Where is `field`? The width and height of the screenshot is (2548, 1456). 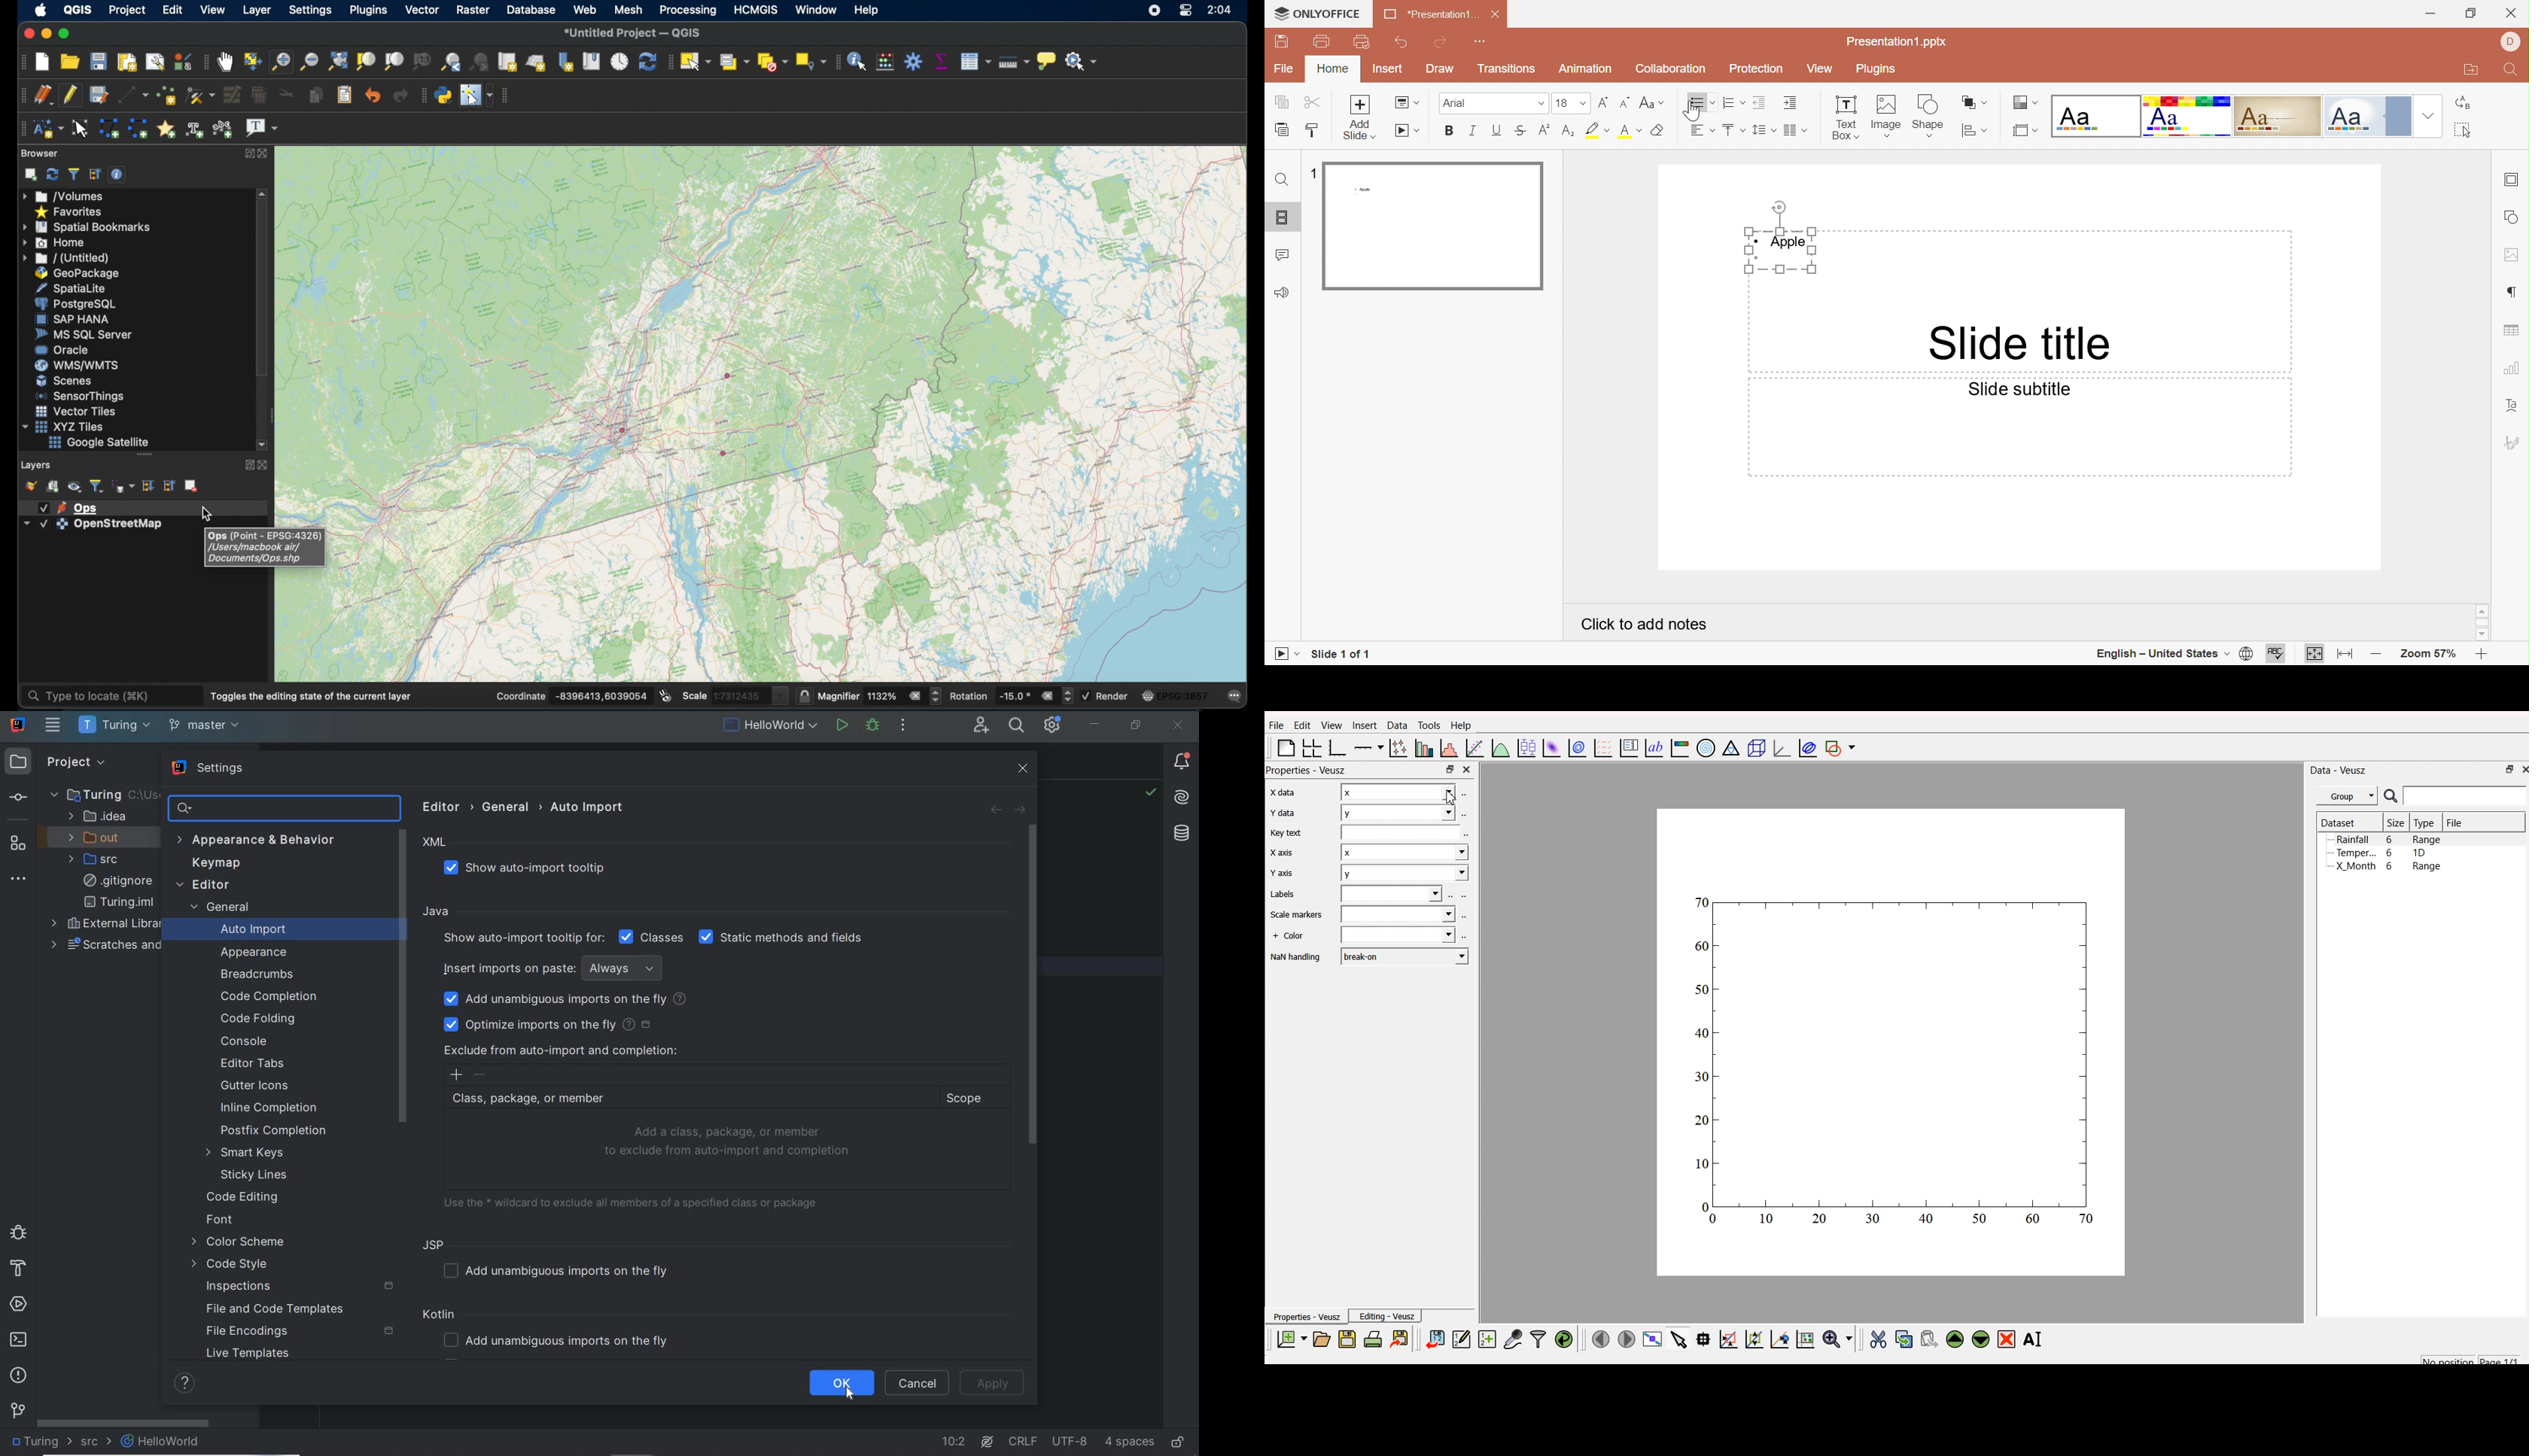 field is located at coordinates (1401, 914).